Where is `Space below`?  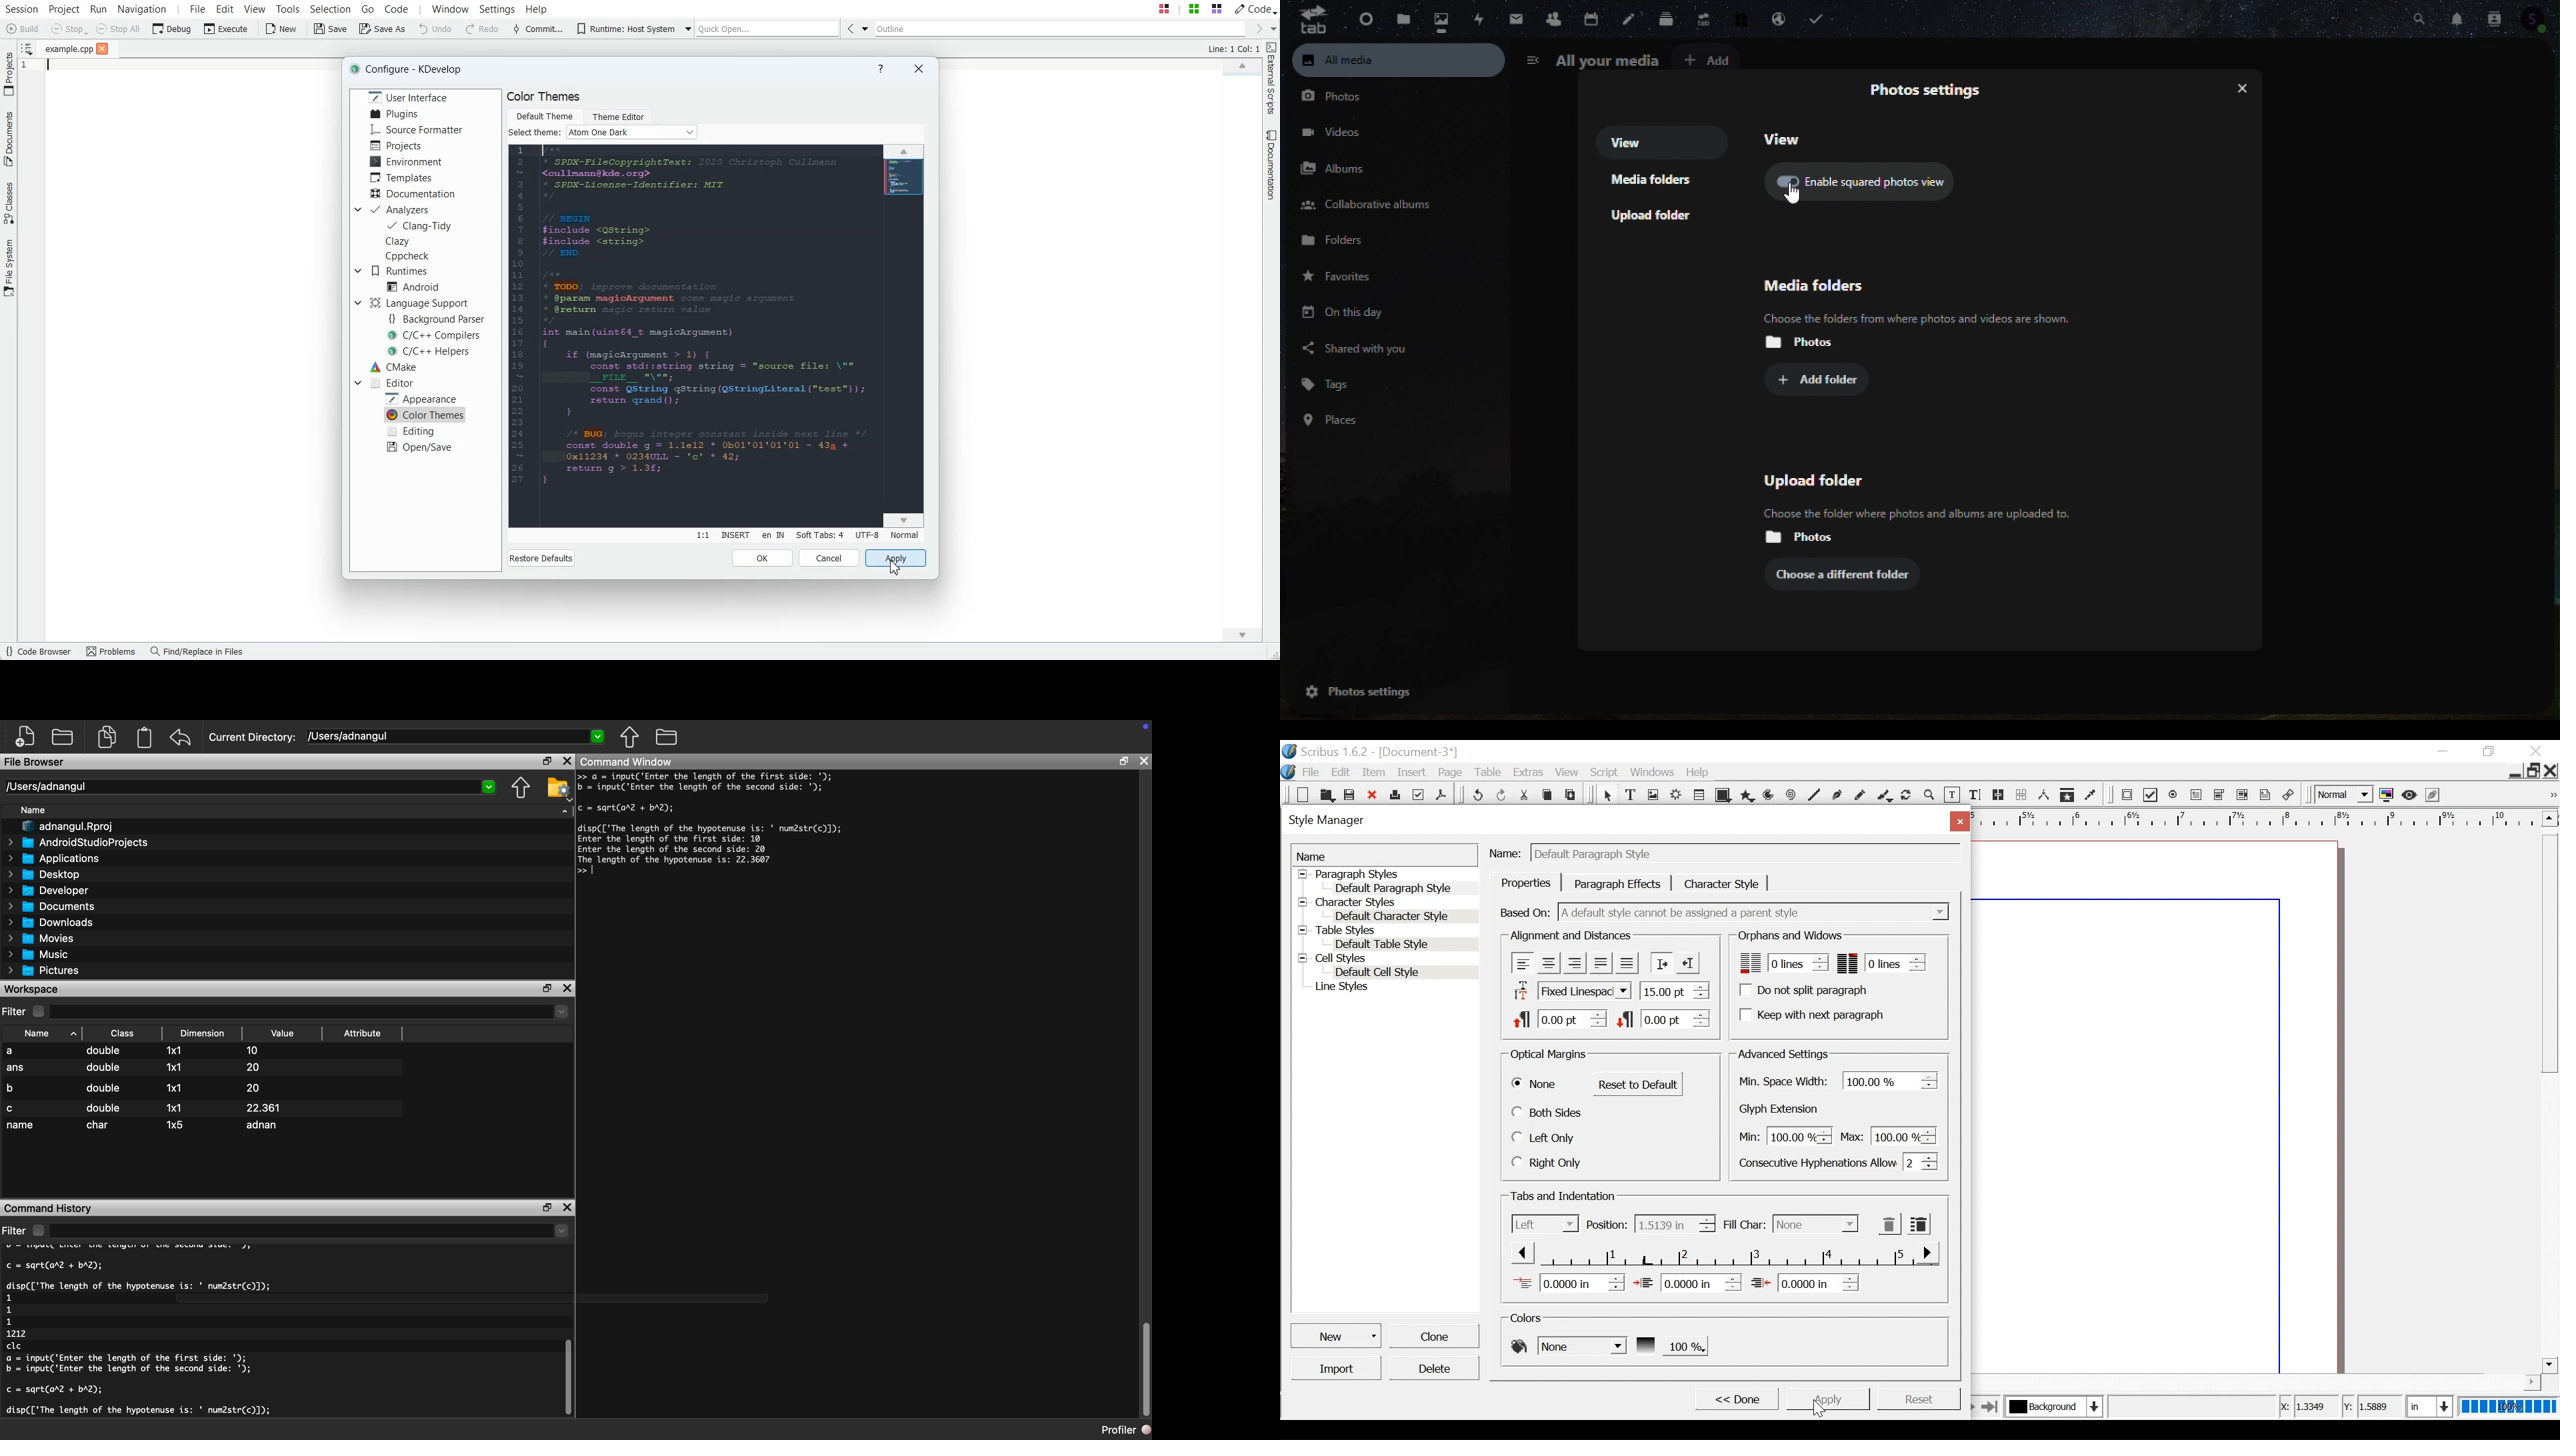 Space below is located at coordinates (1663, 1018).